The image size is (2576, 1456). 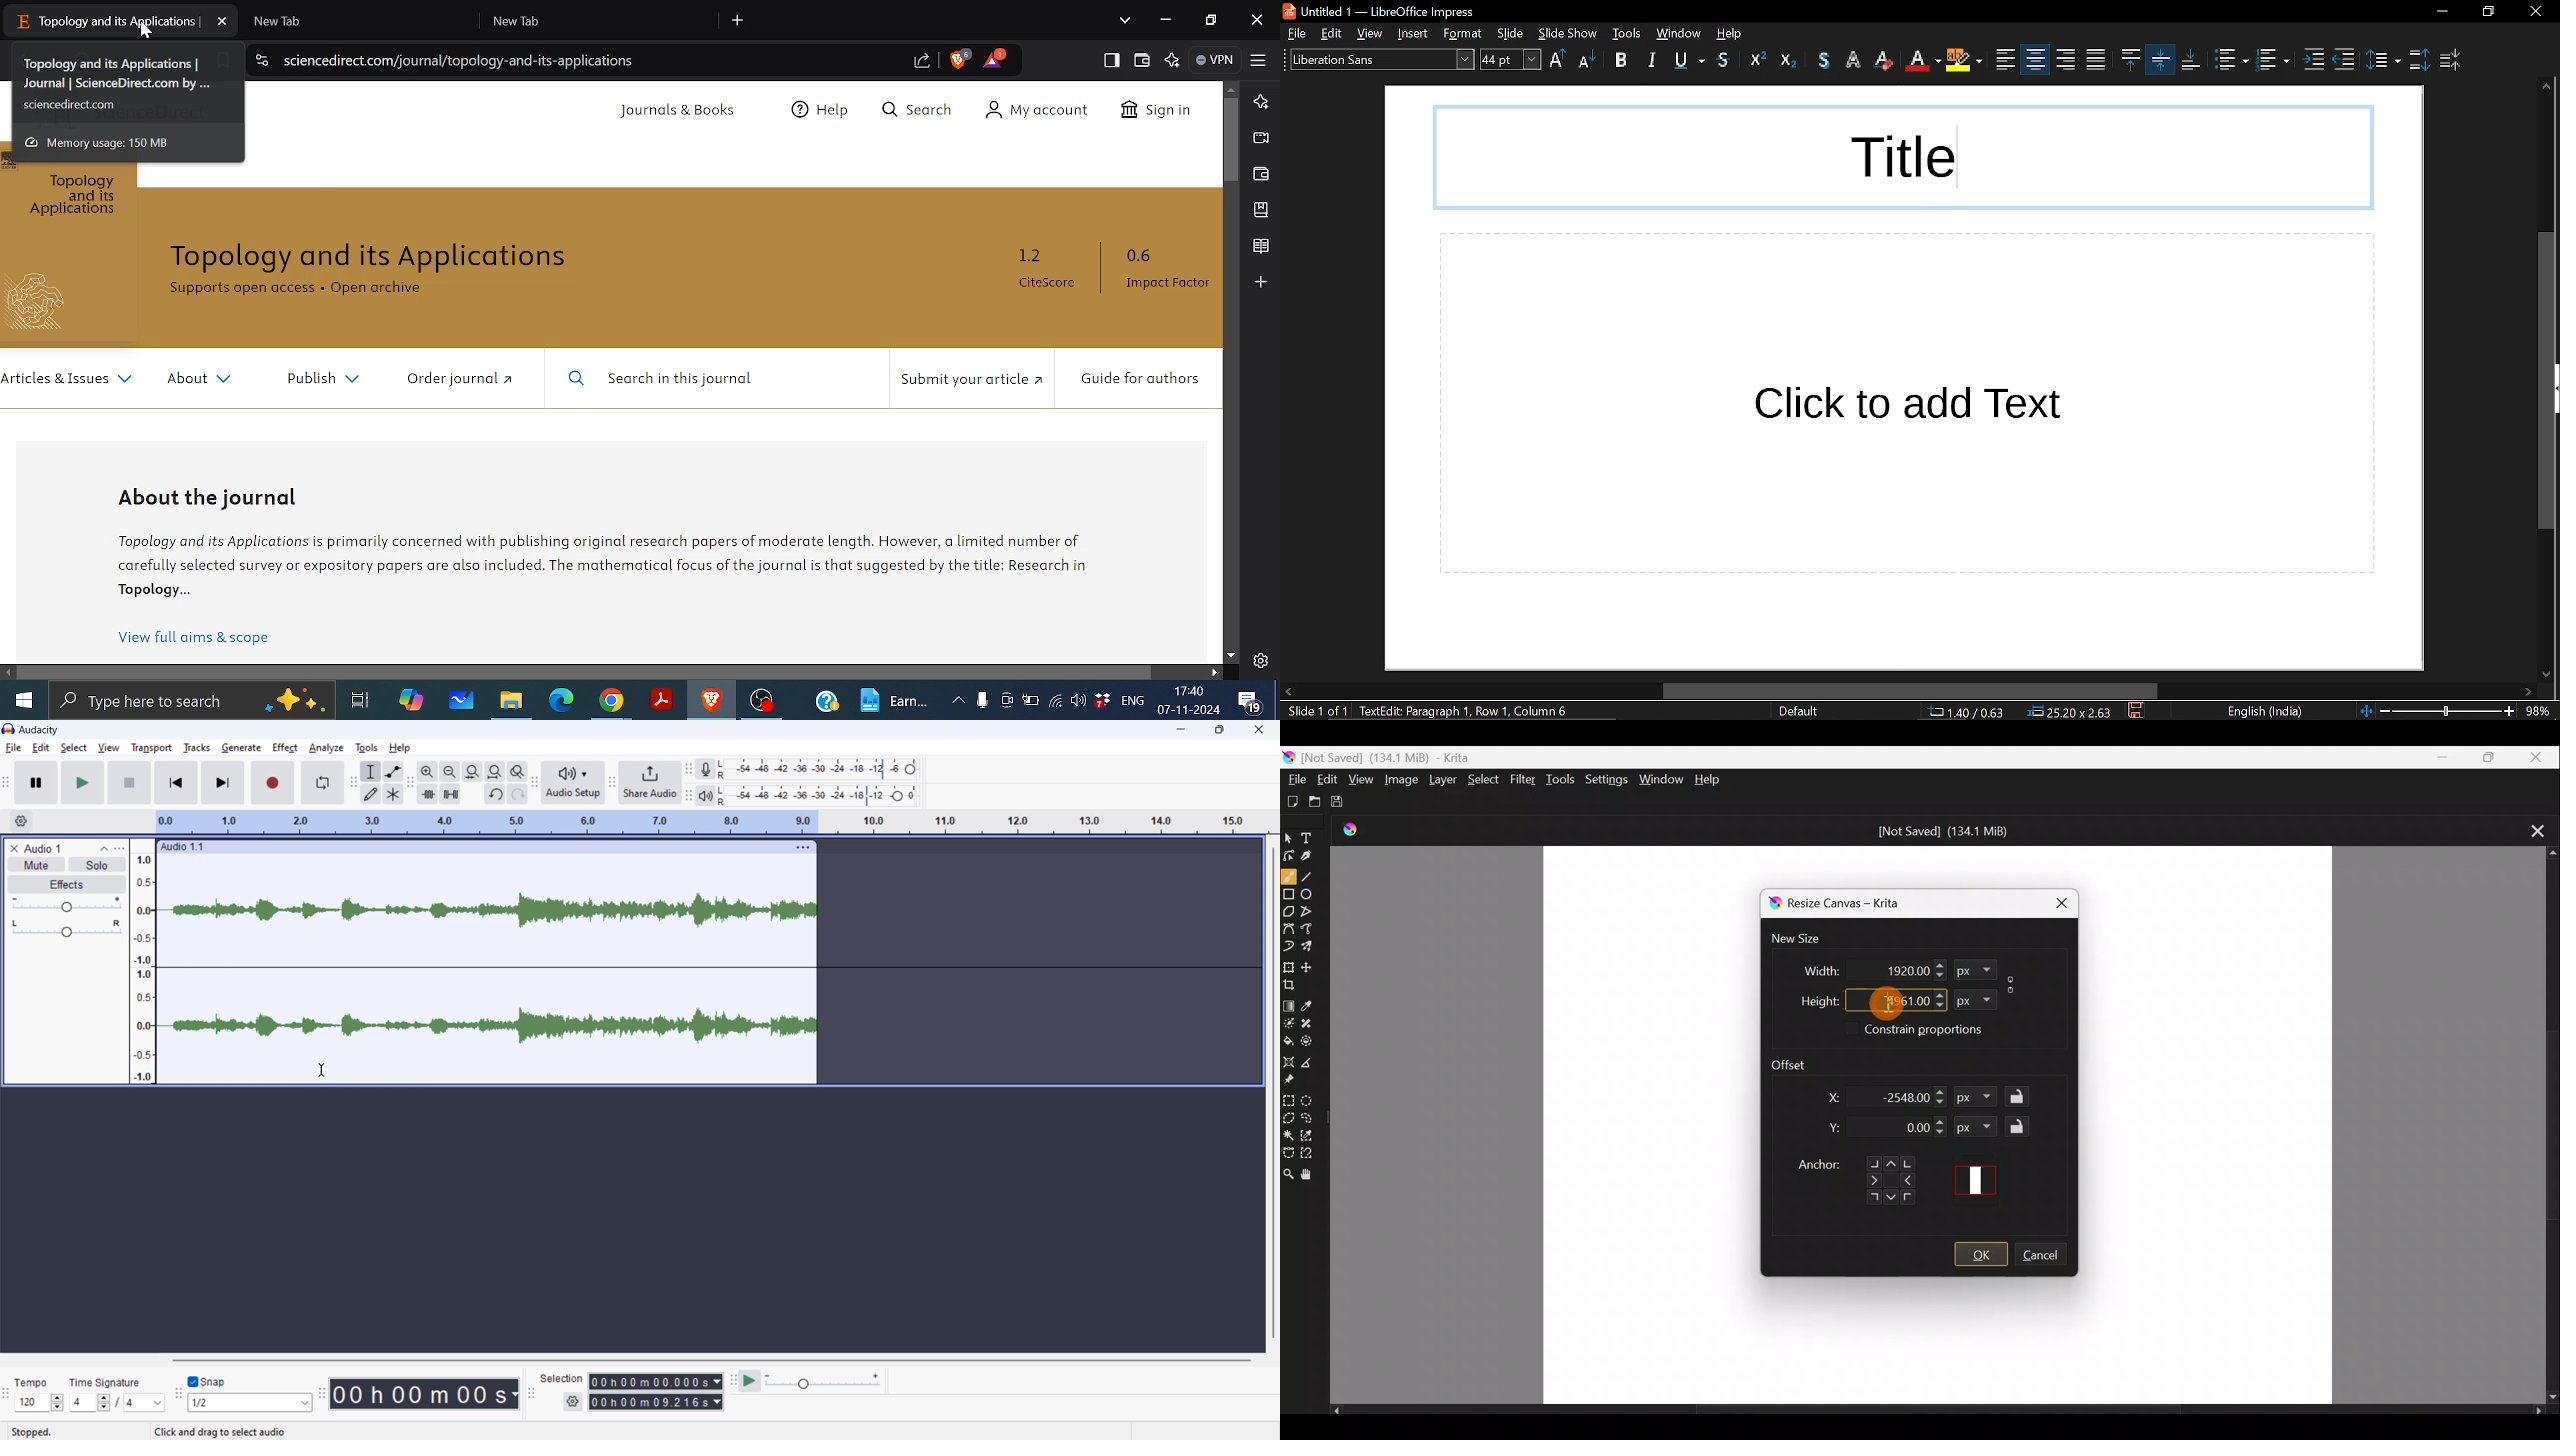 I want to click on Layer, so click(x=1445, y=782).